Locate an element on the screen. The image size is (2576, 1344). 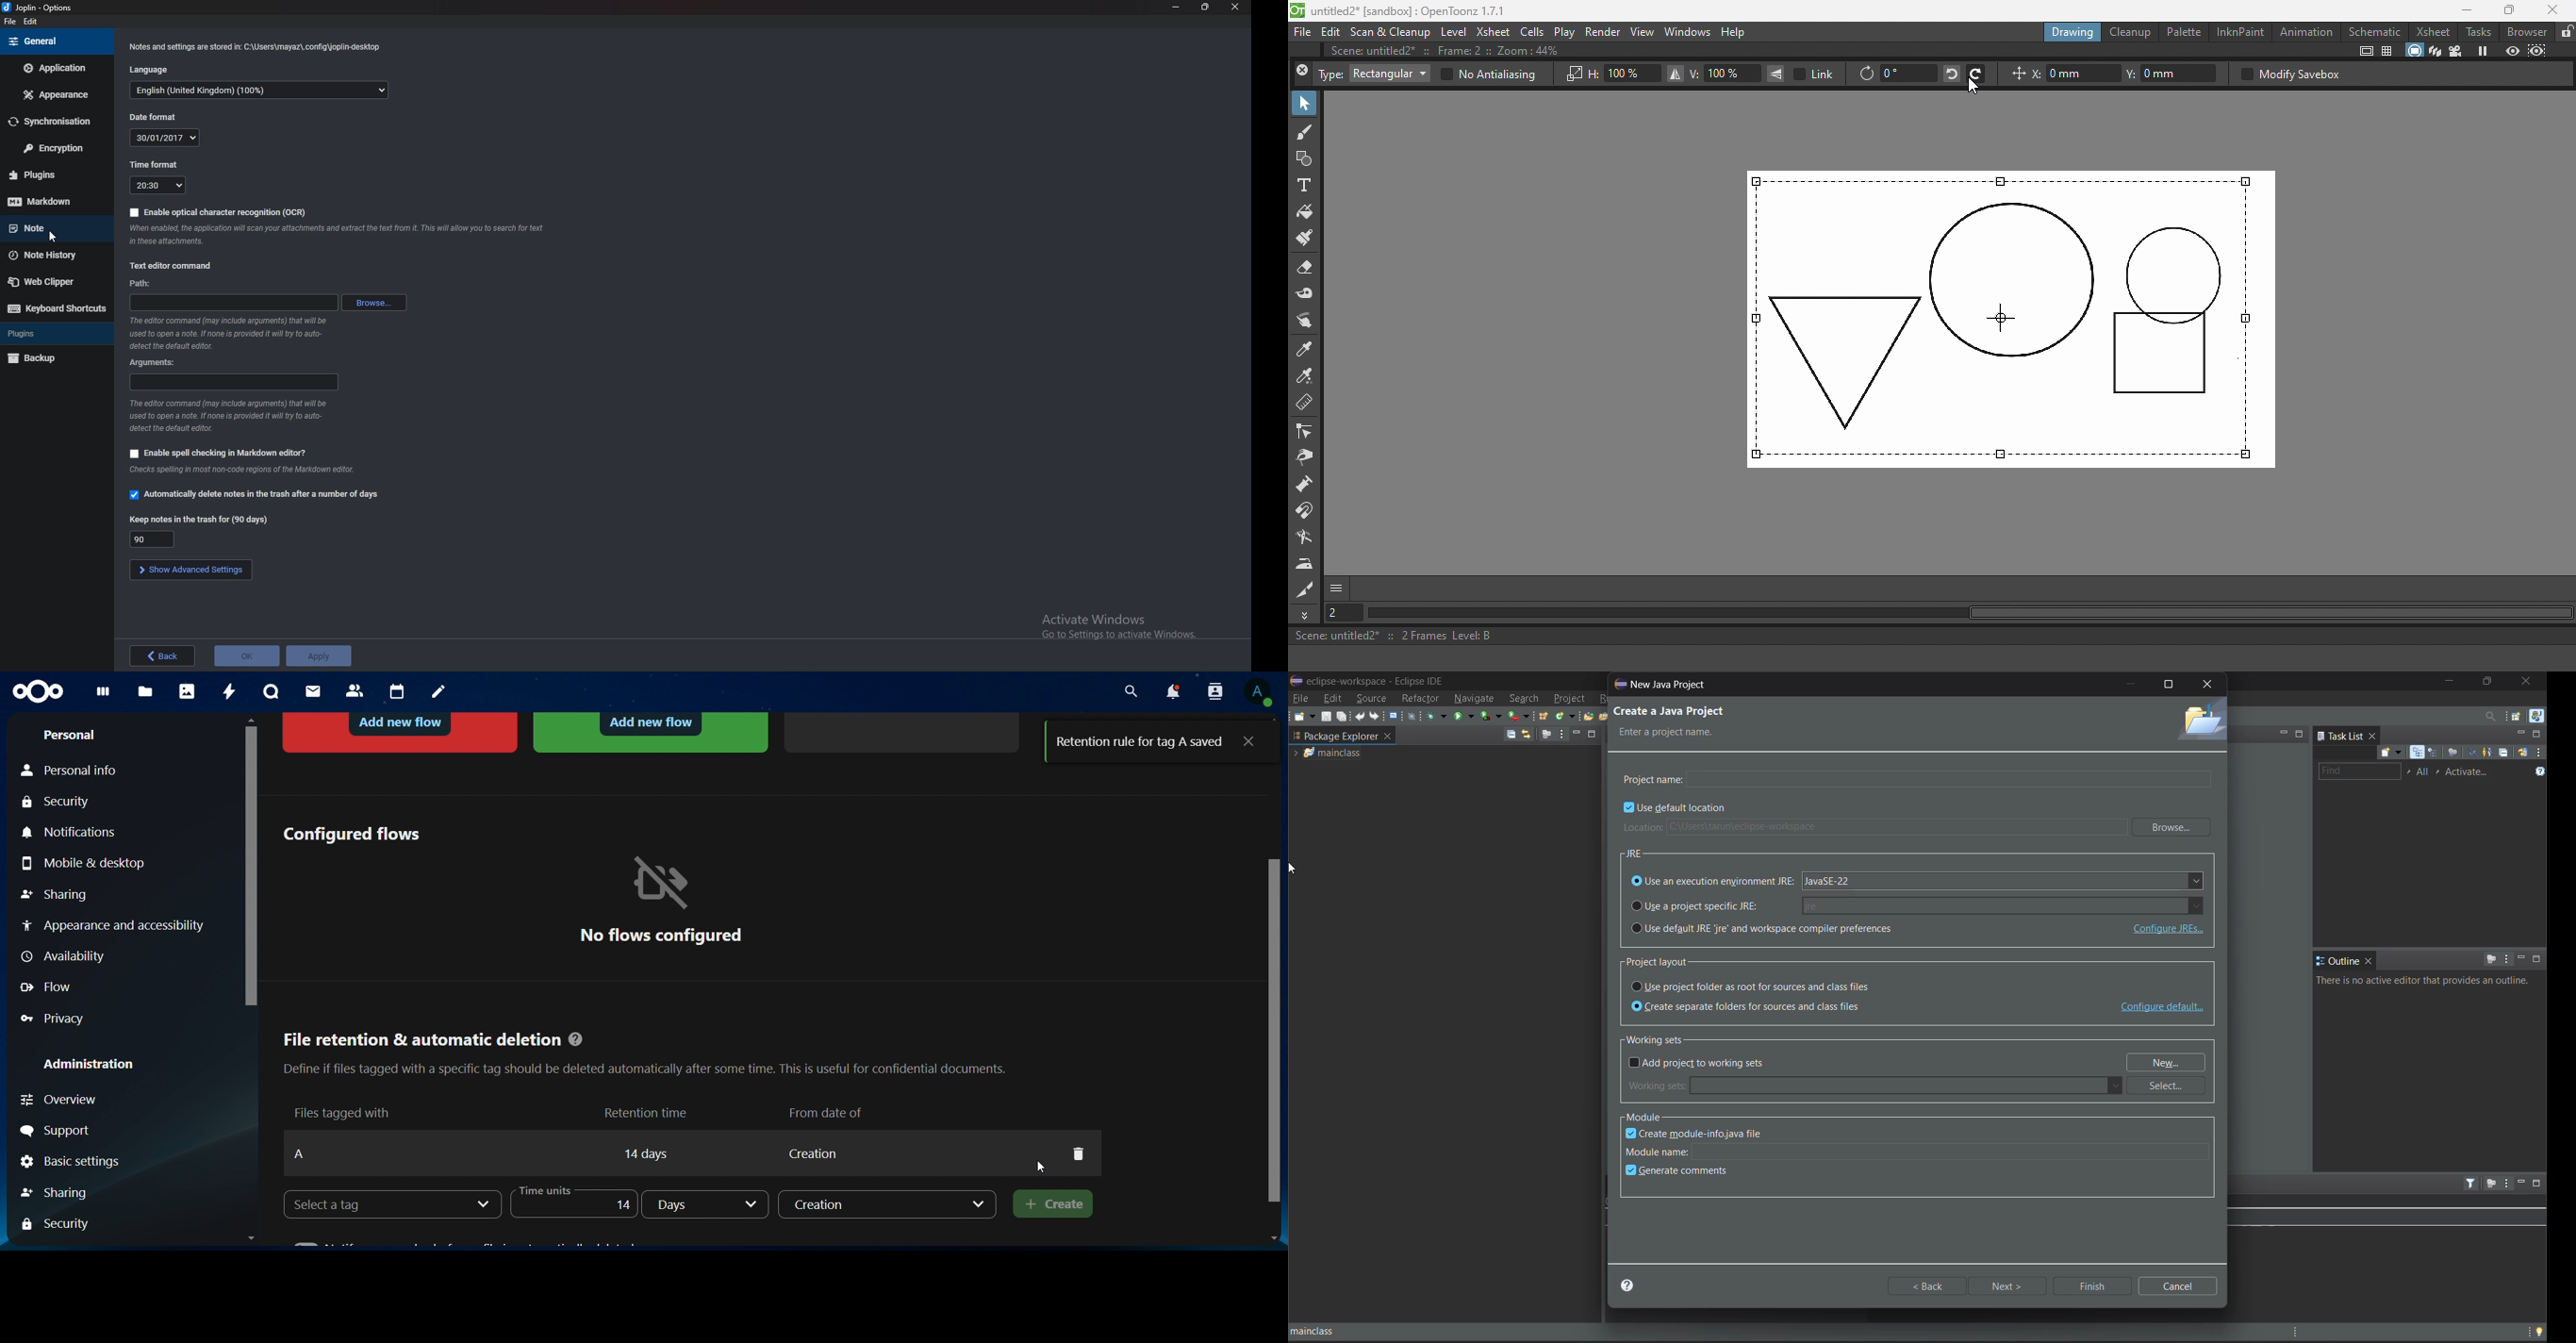
Synchronization is located at coordinates (53, 122).